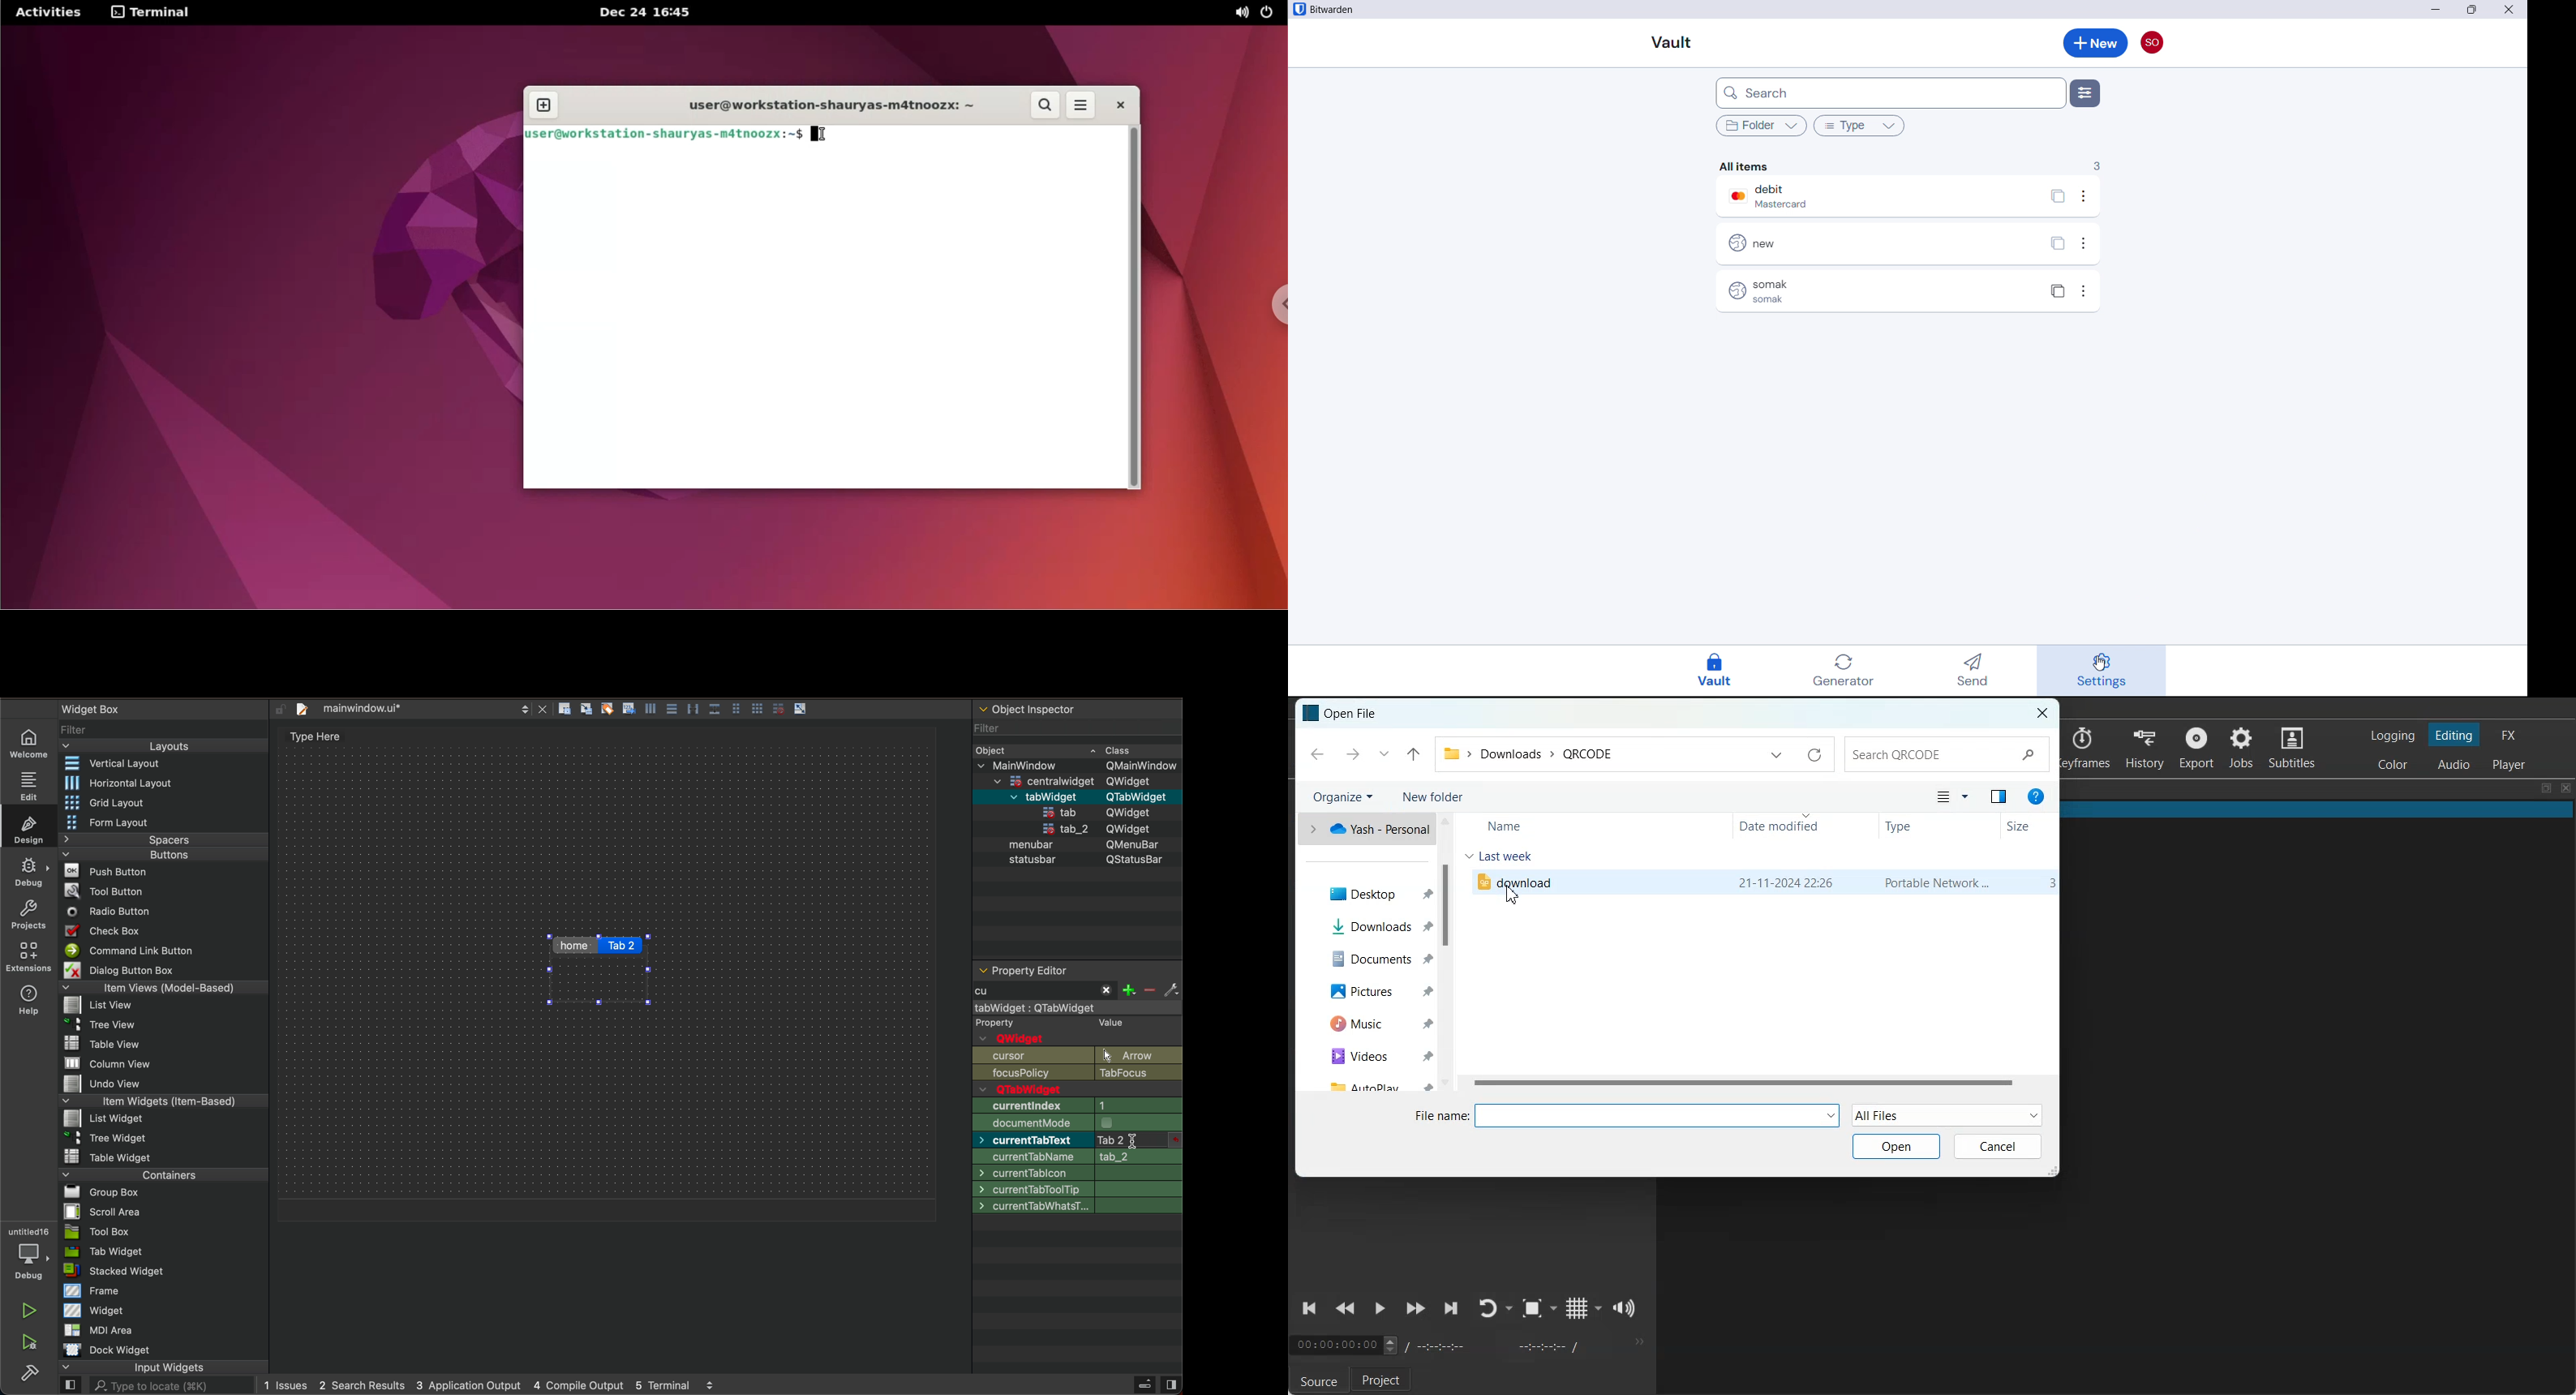 Image resolution: width=2576 pixels, height=1400 pixels. I want to click on title, so click(1333, 10).